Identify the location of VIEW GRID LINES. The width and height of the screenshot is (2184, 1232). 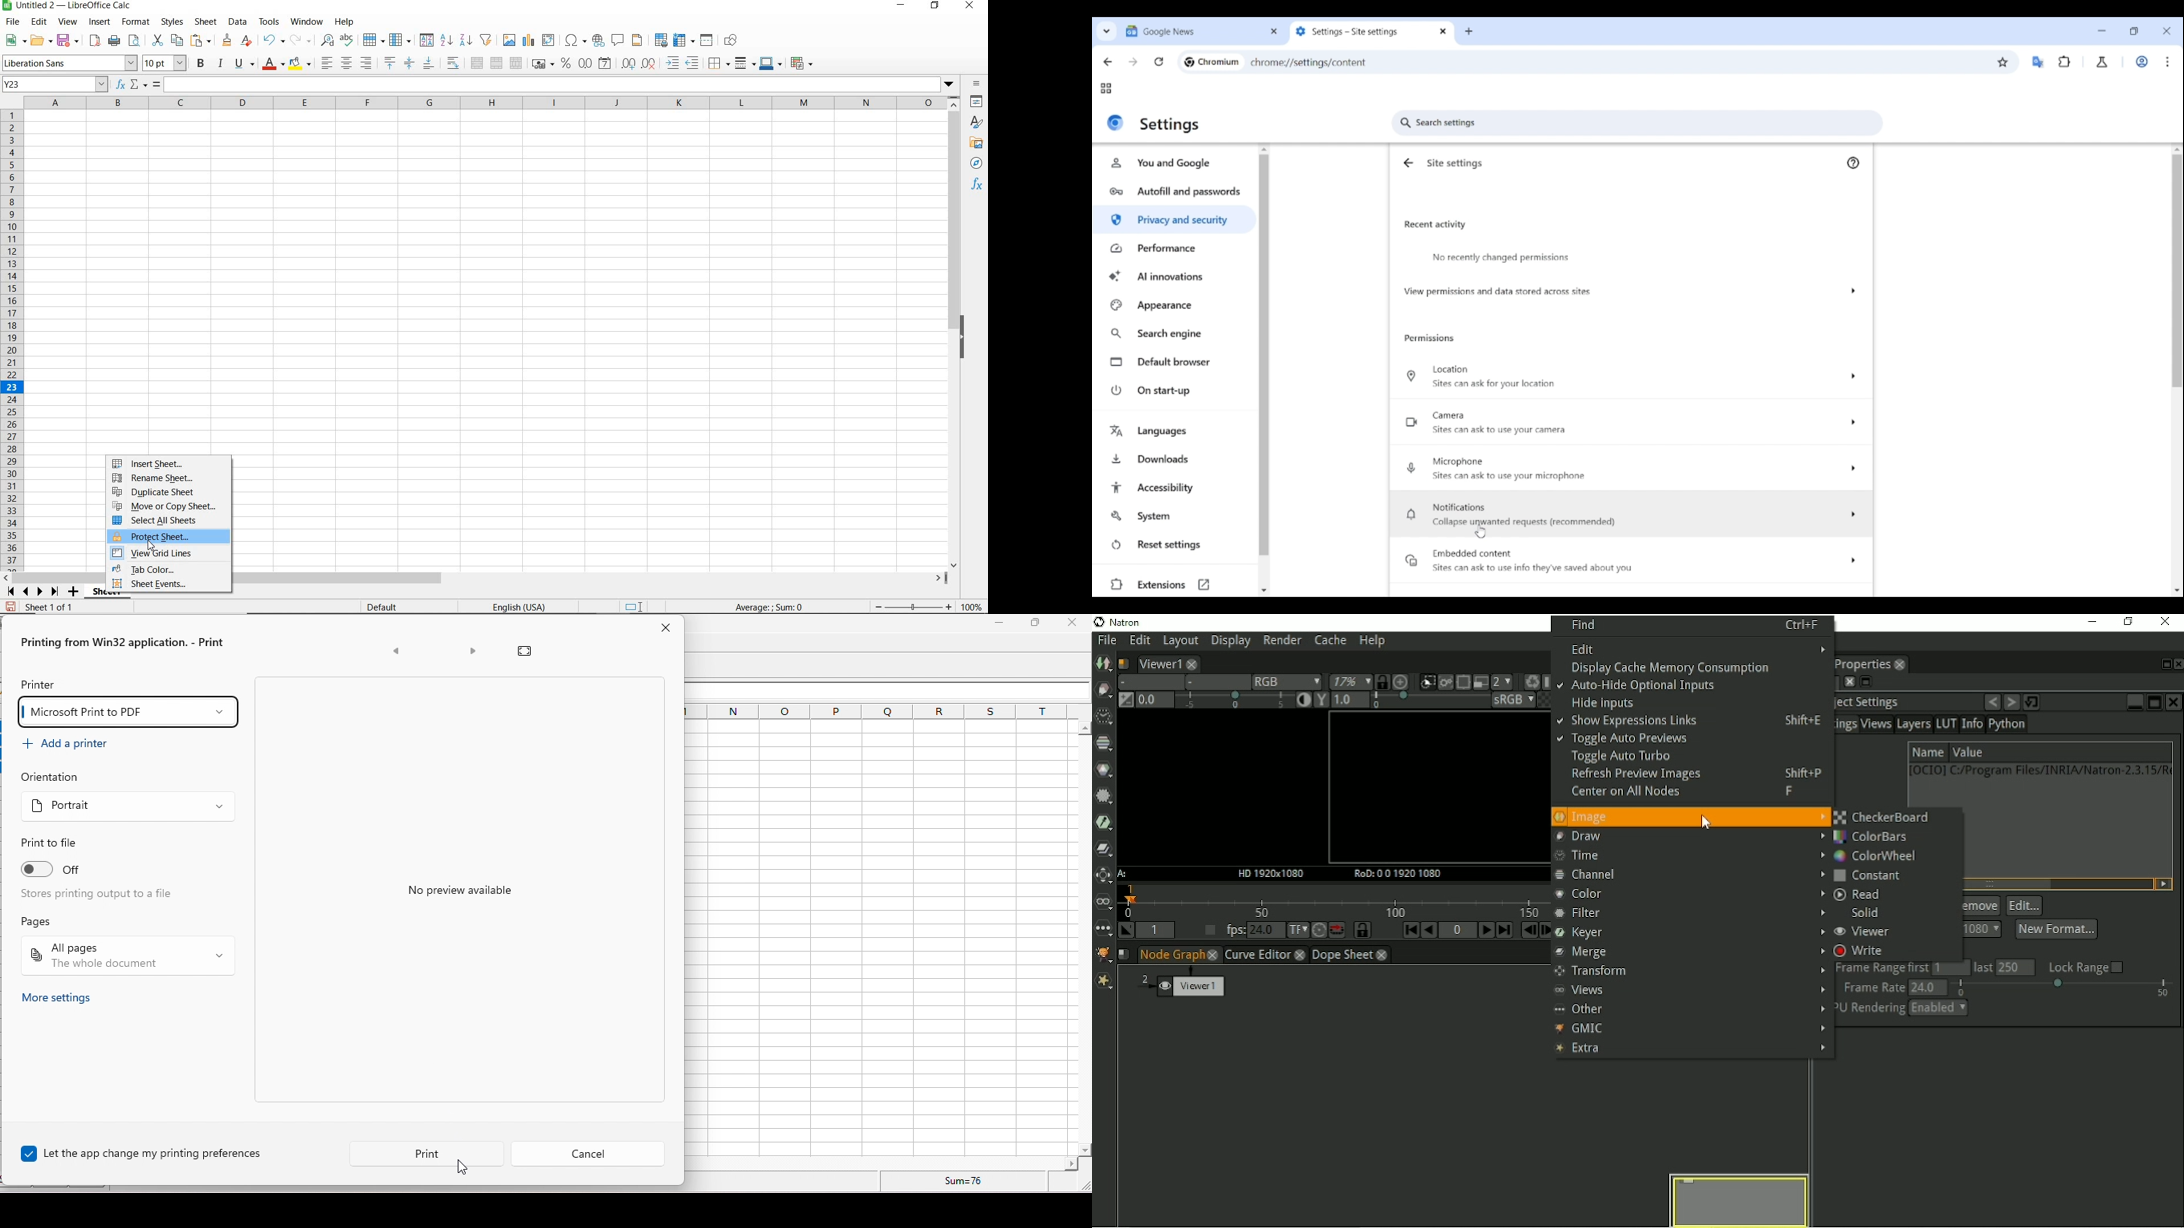
(156, 555).